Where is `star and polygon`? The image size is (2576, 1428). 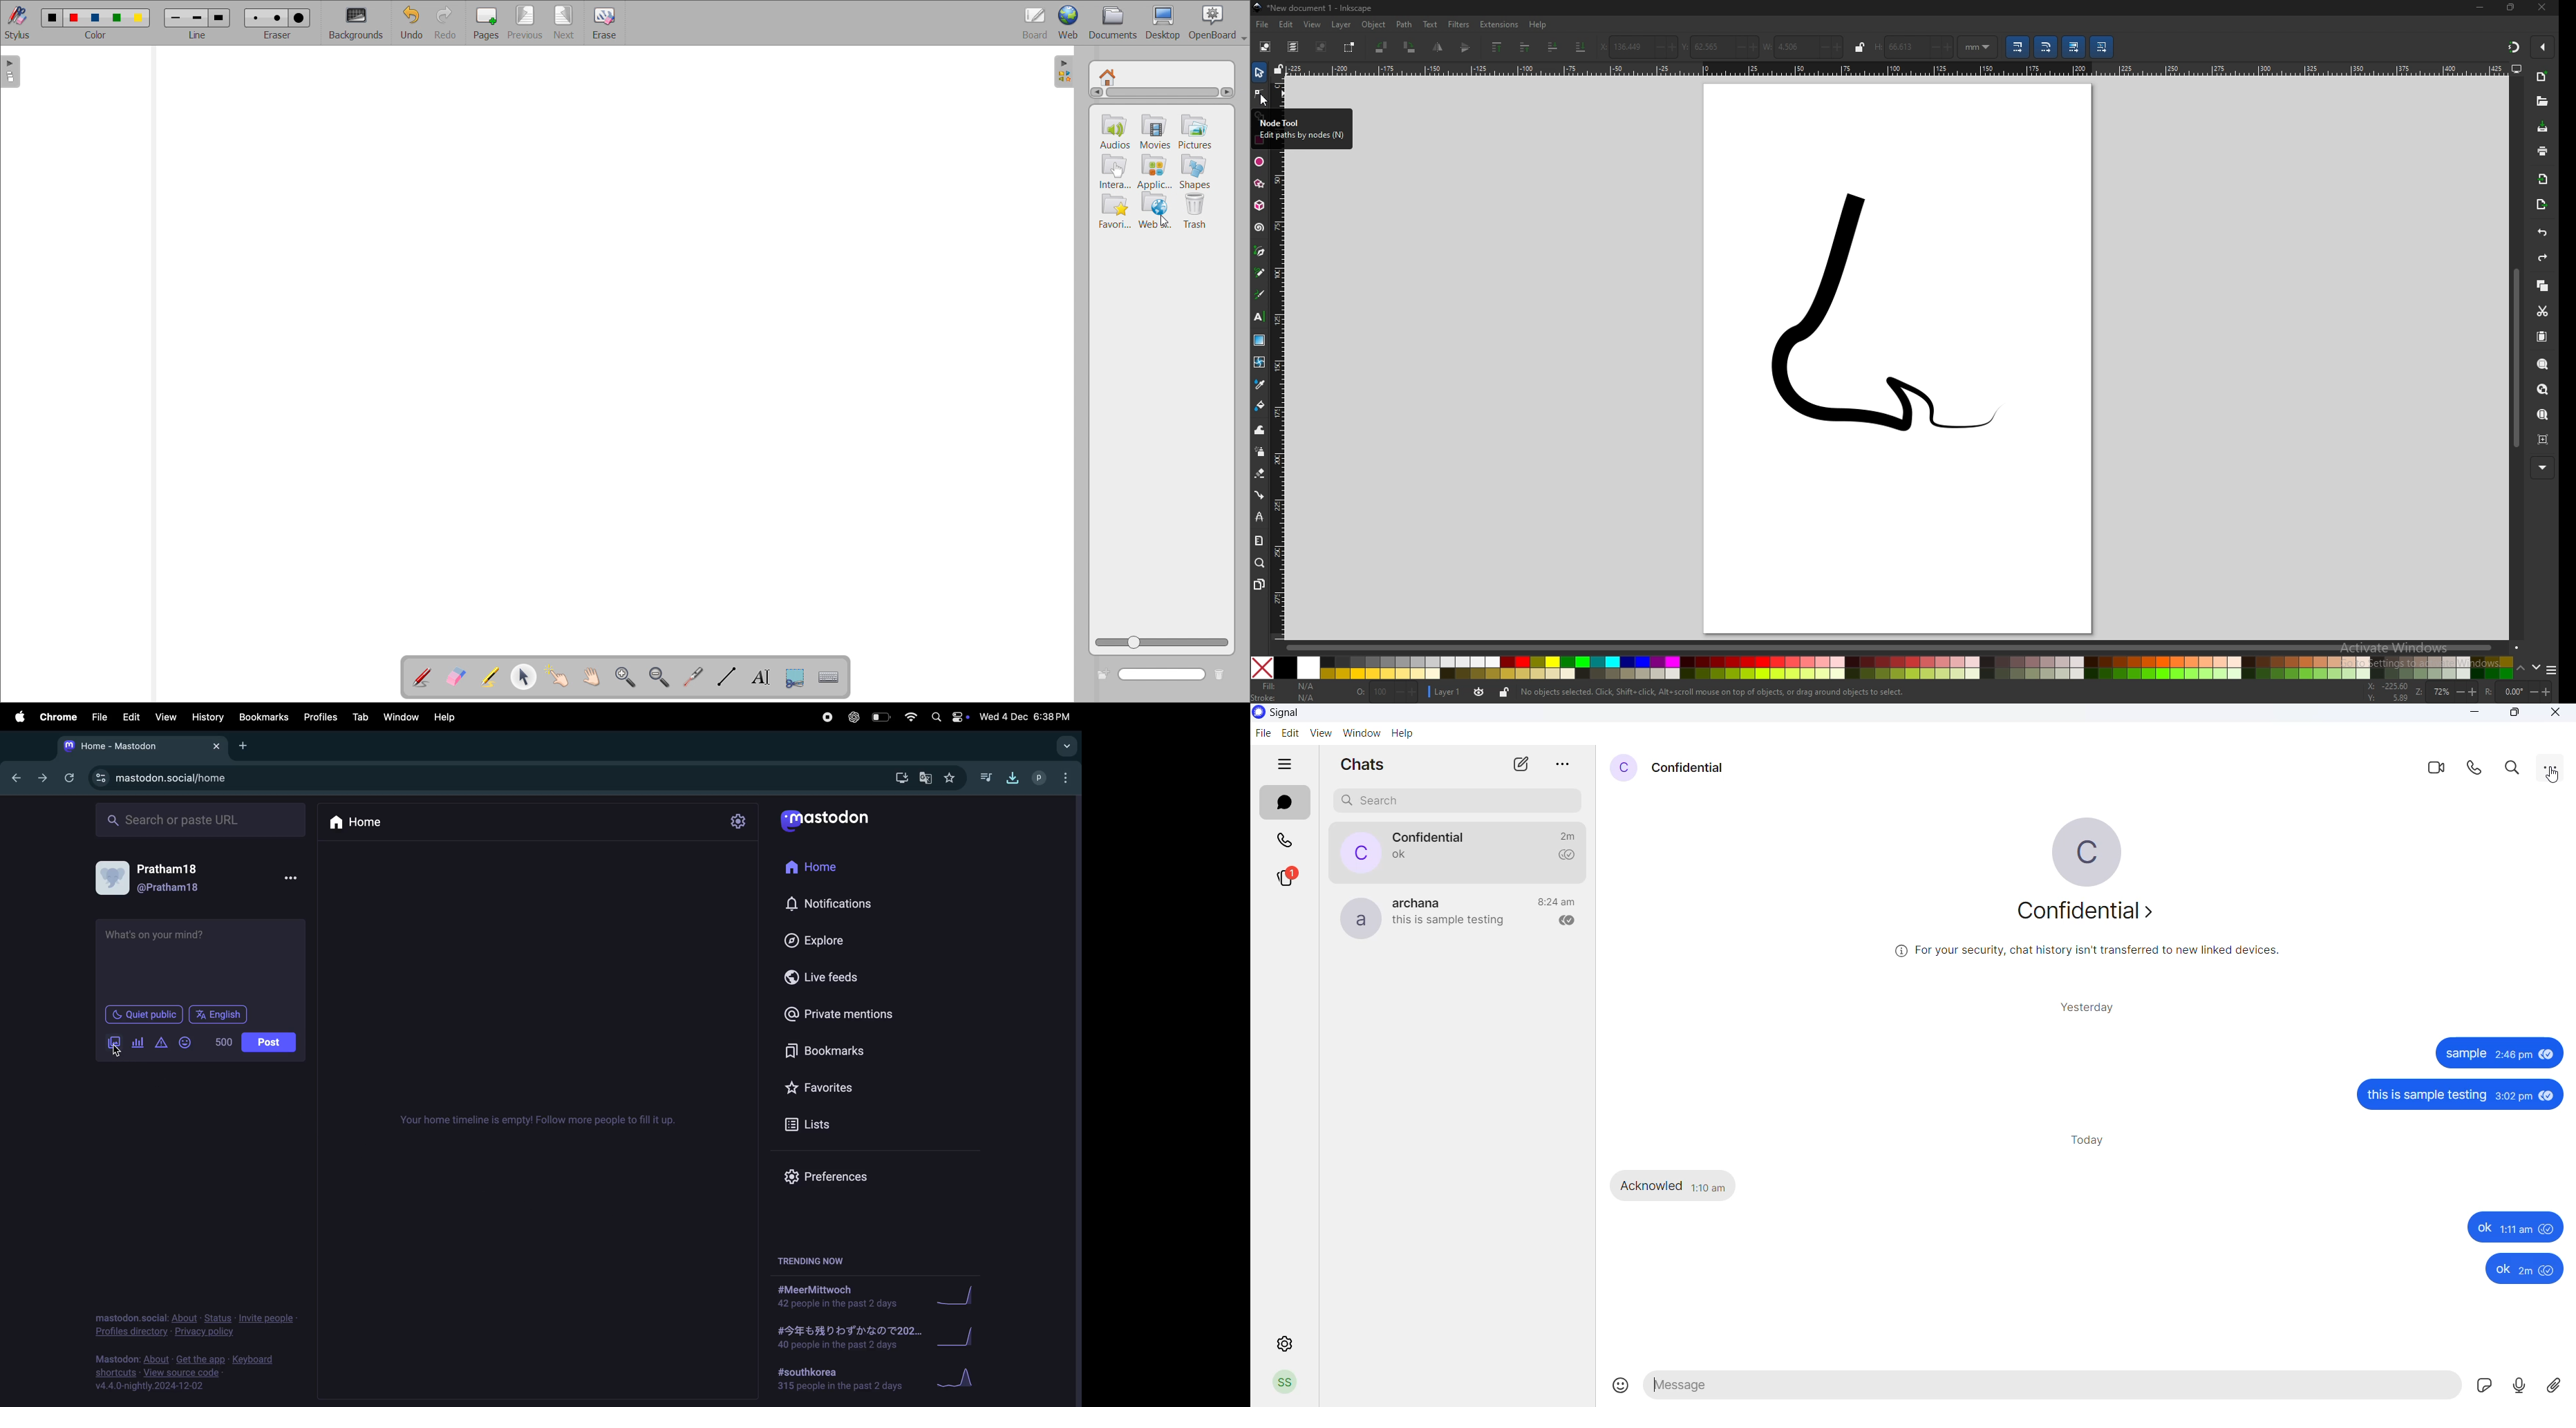 star and polygon is located at coordinates (1260, 184).